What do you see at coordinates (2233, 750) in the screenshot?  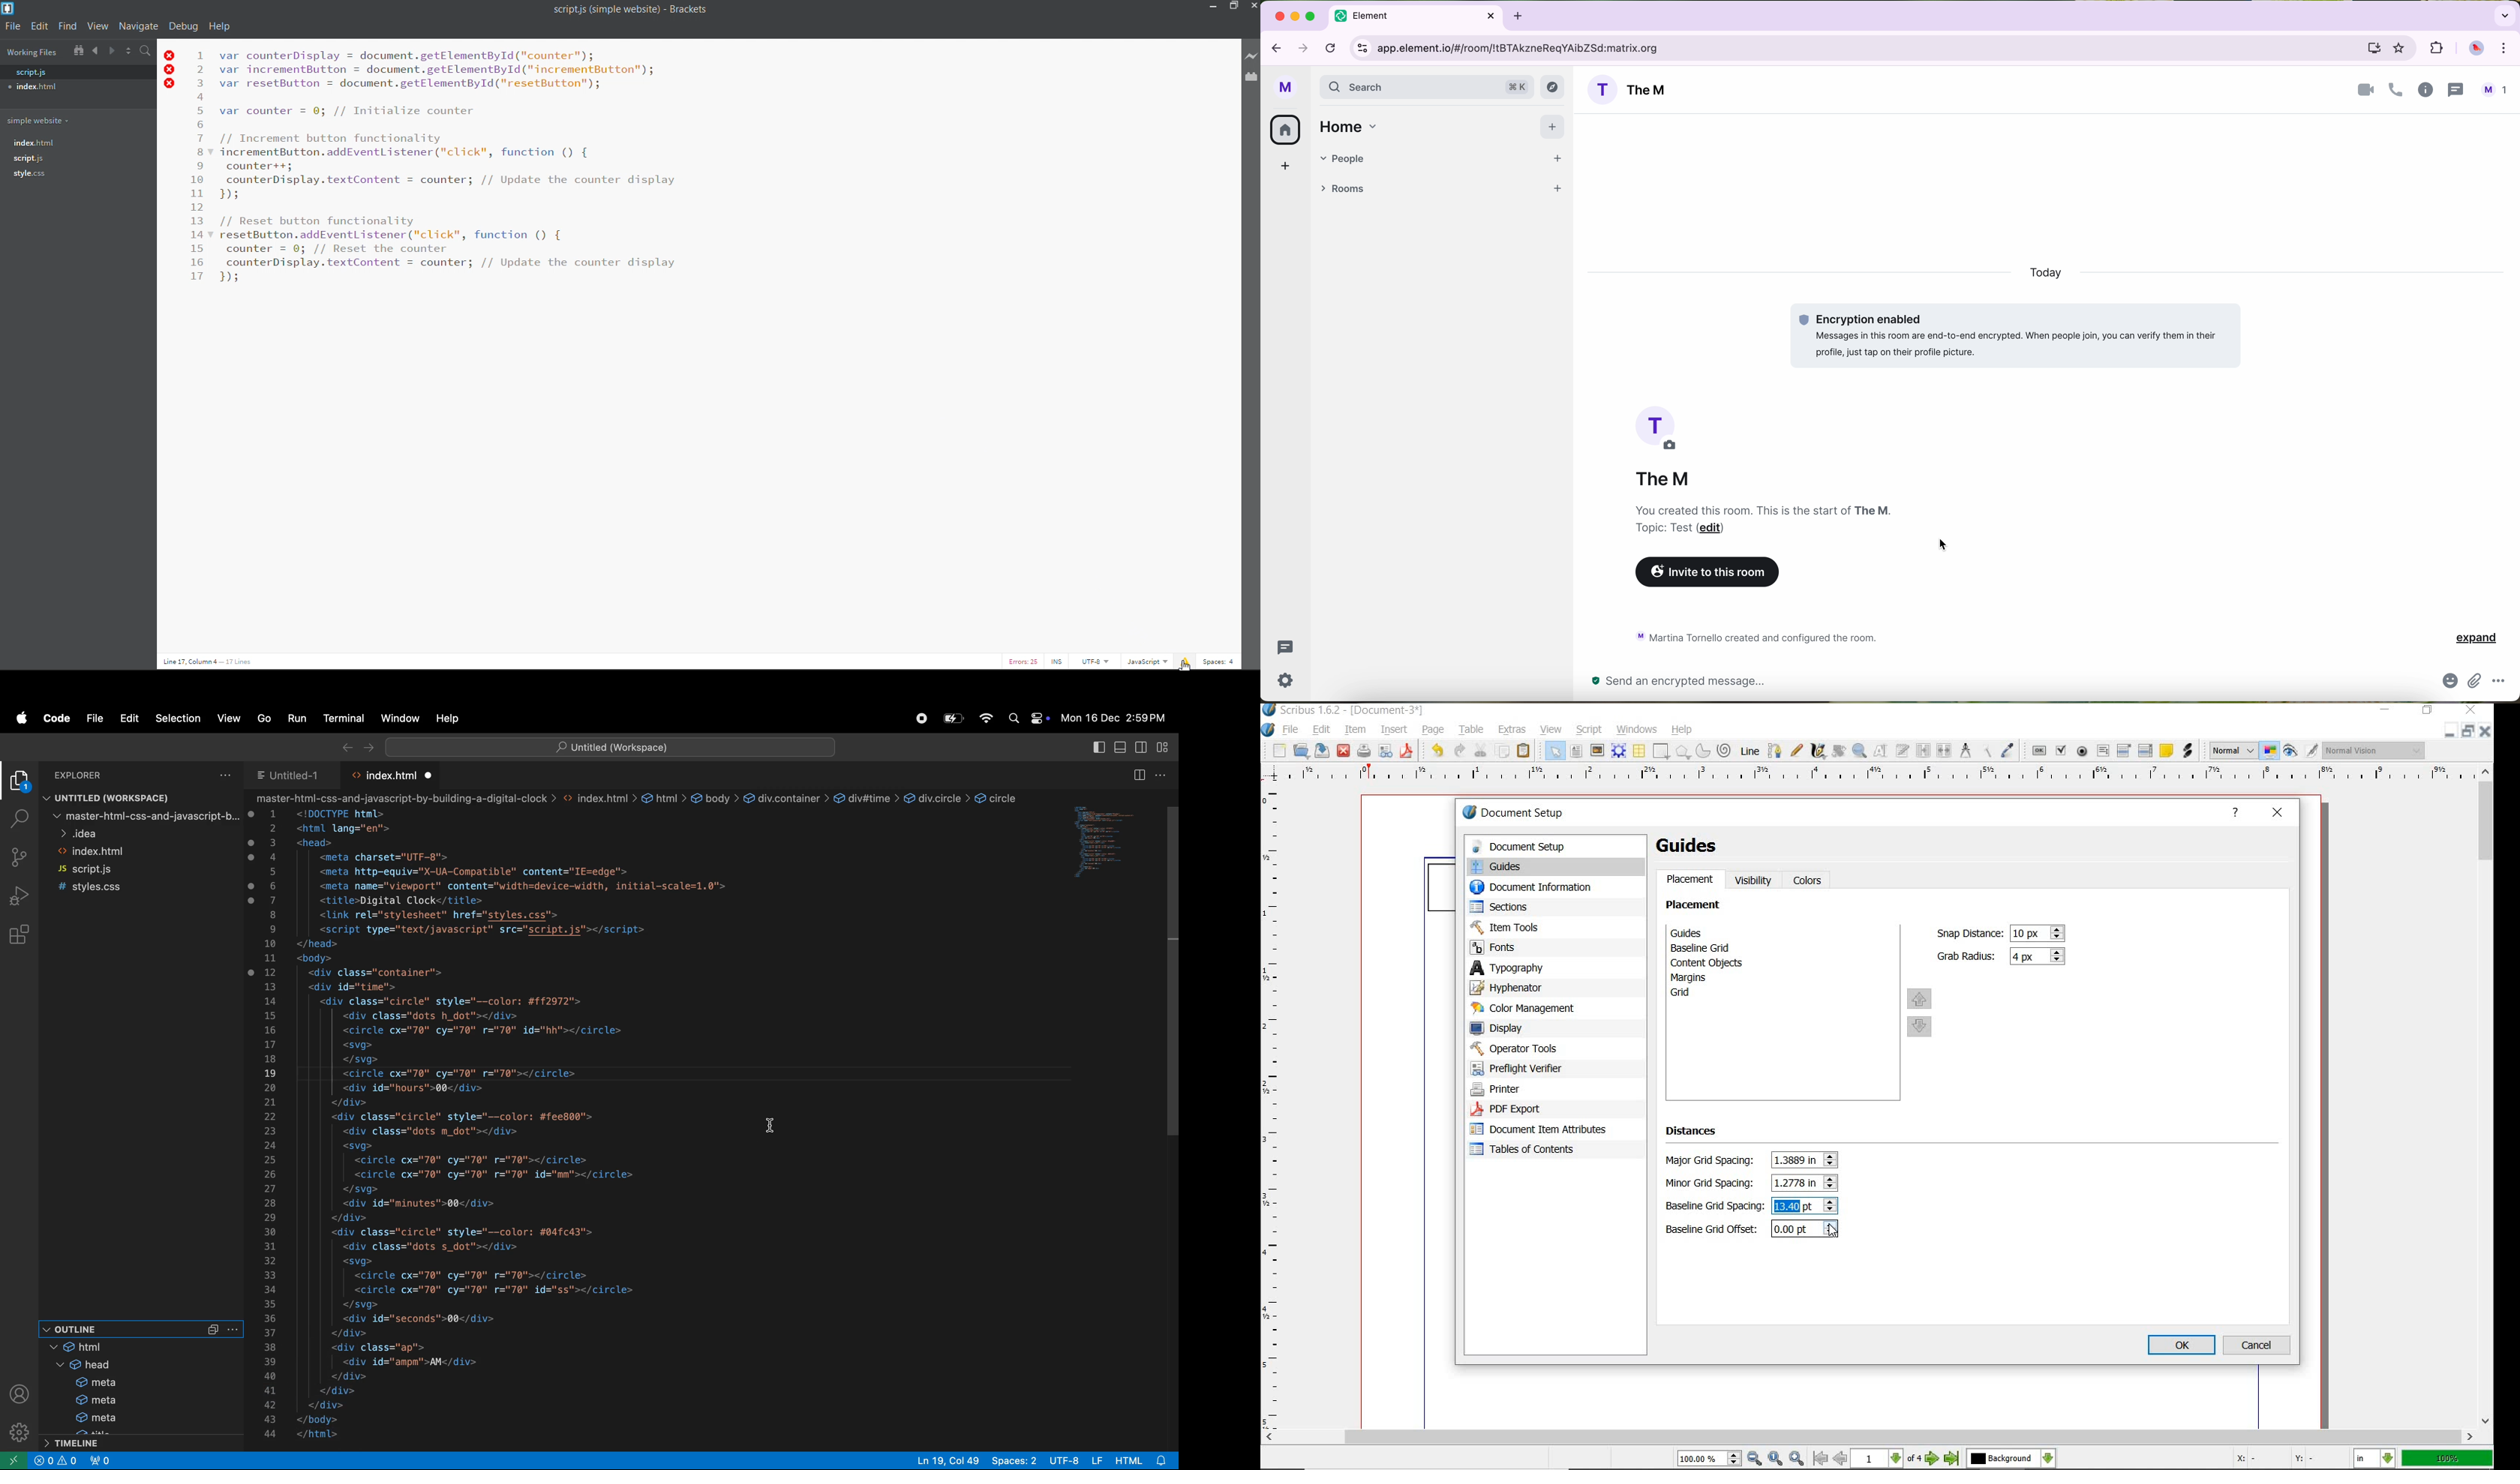 I see `select image preview mode` at bounding box center [2233, 750].